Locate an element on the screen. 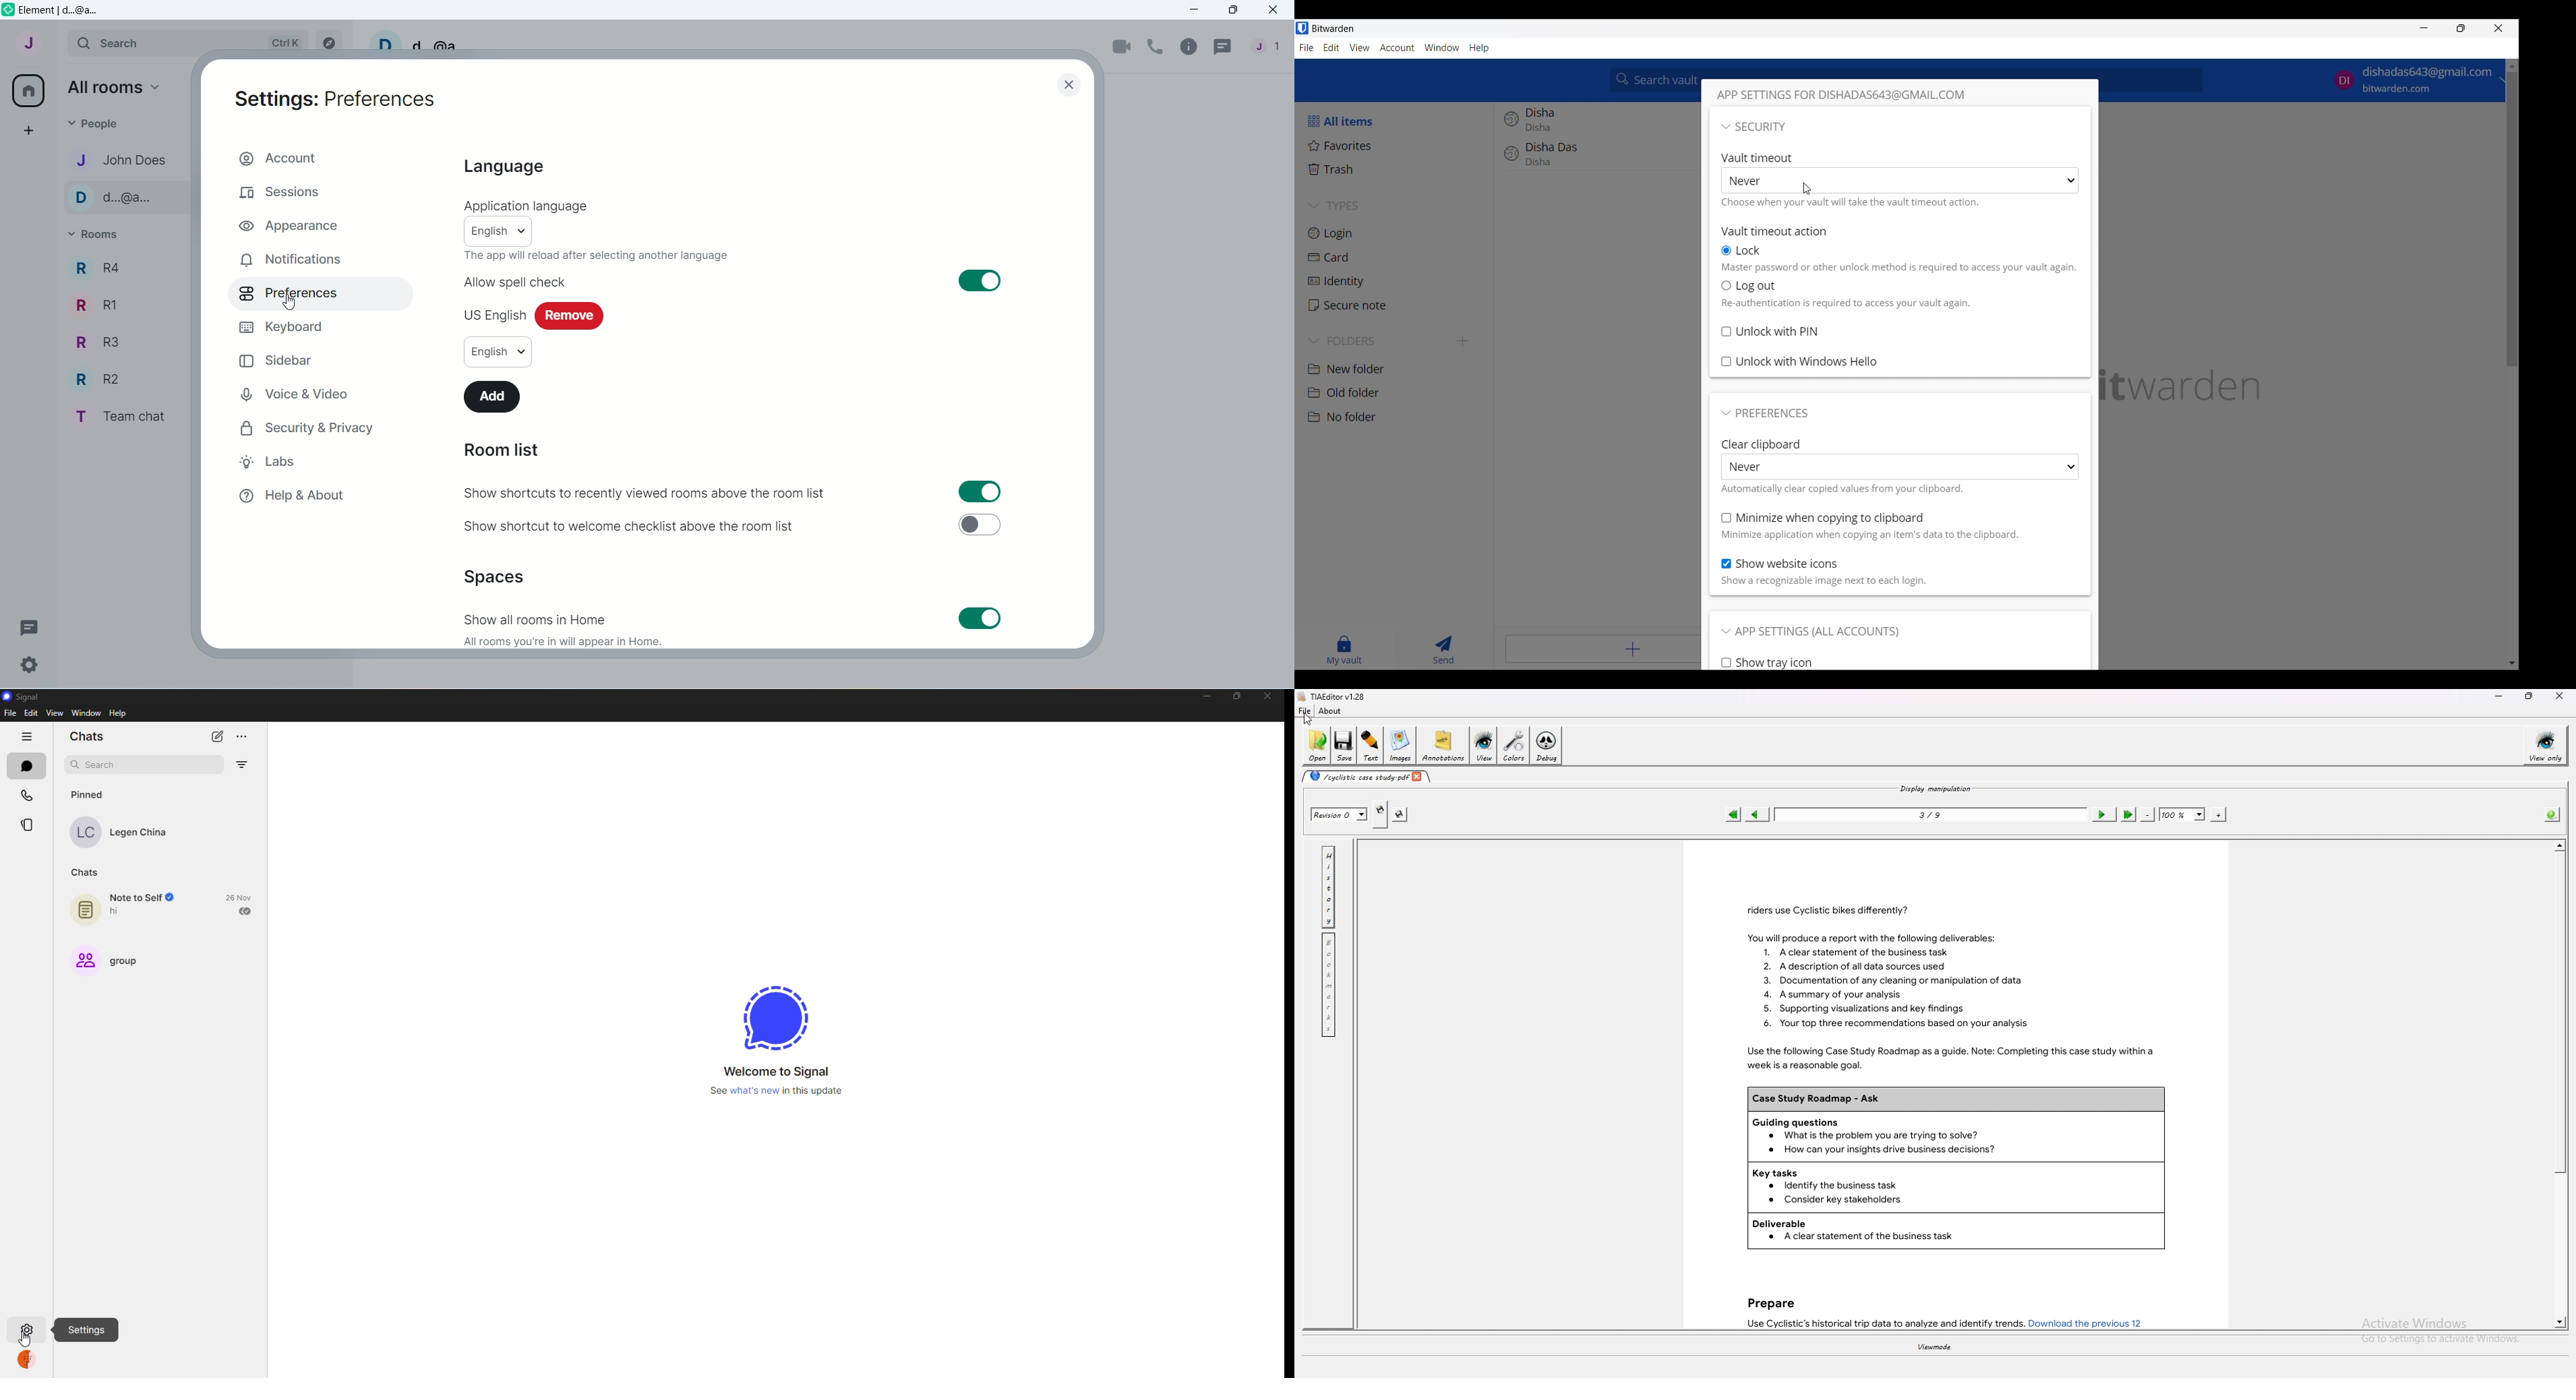 The width and height of the screenshot is (2576, 1400). Create a space is located at coordinates (24, 129).